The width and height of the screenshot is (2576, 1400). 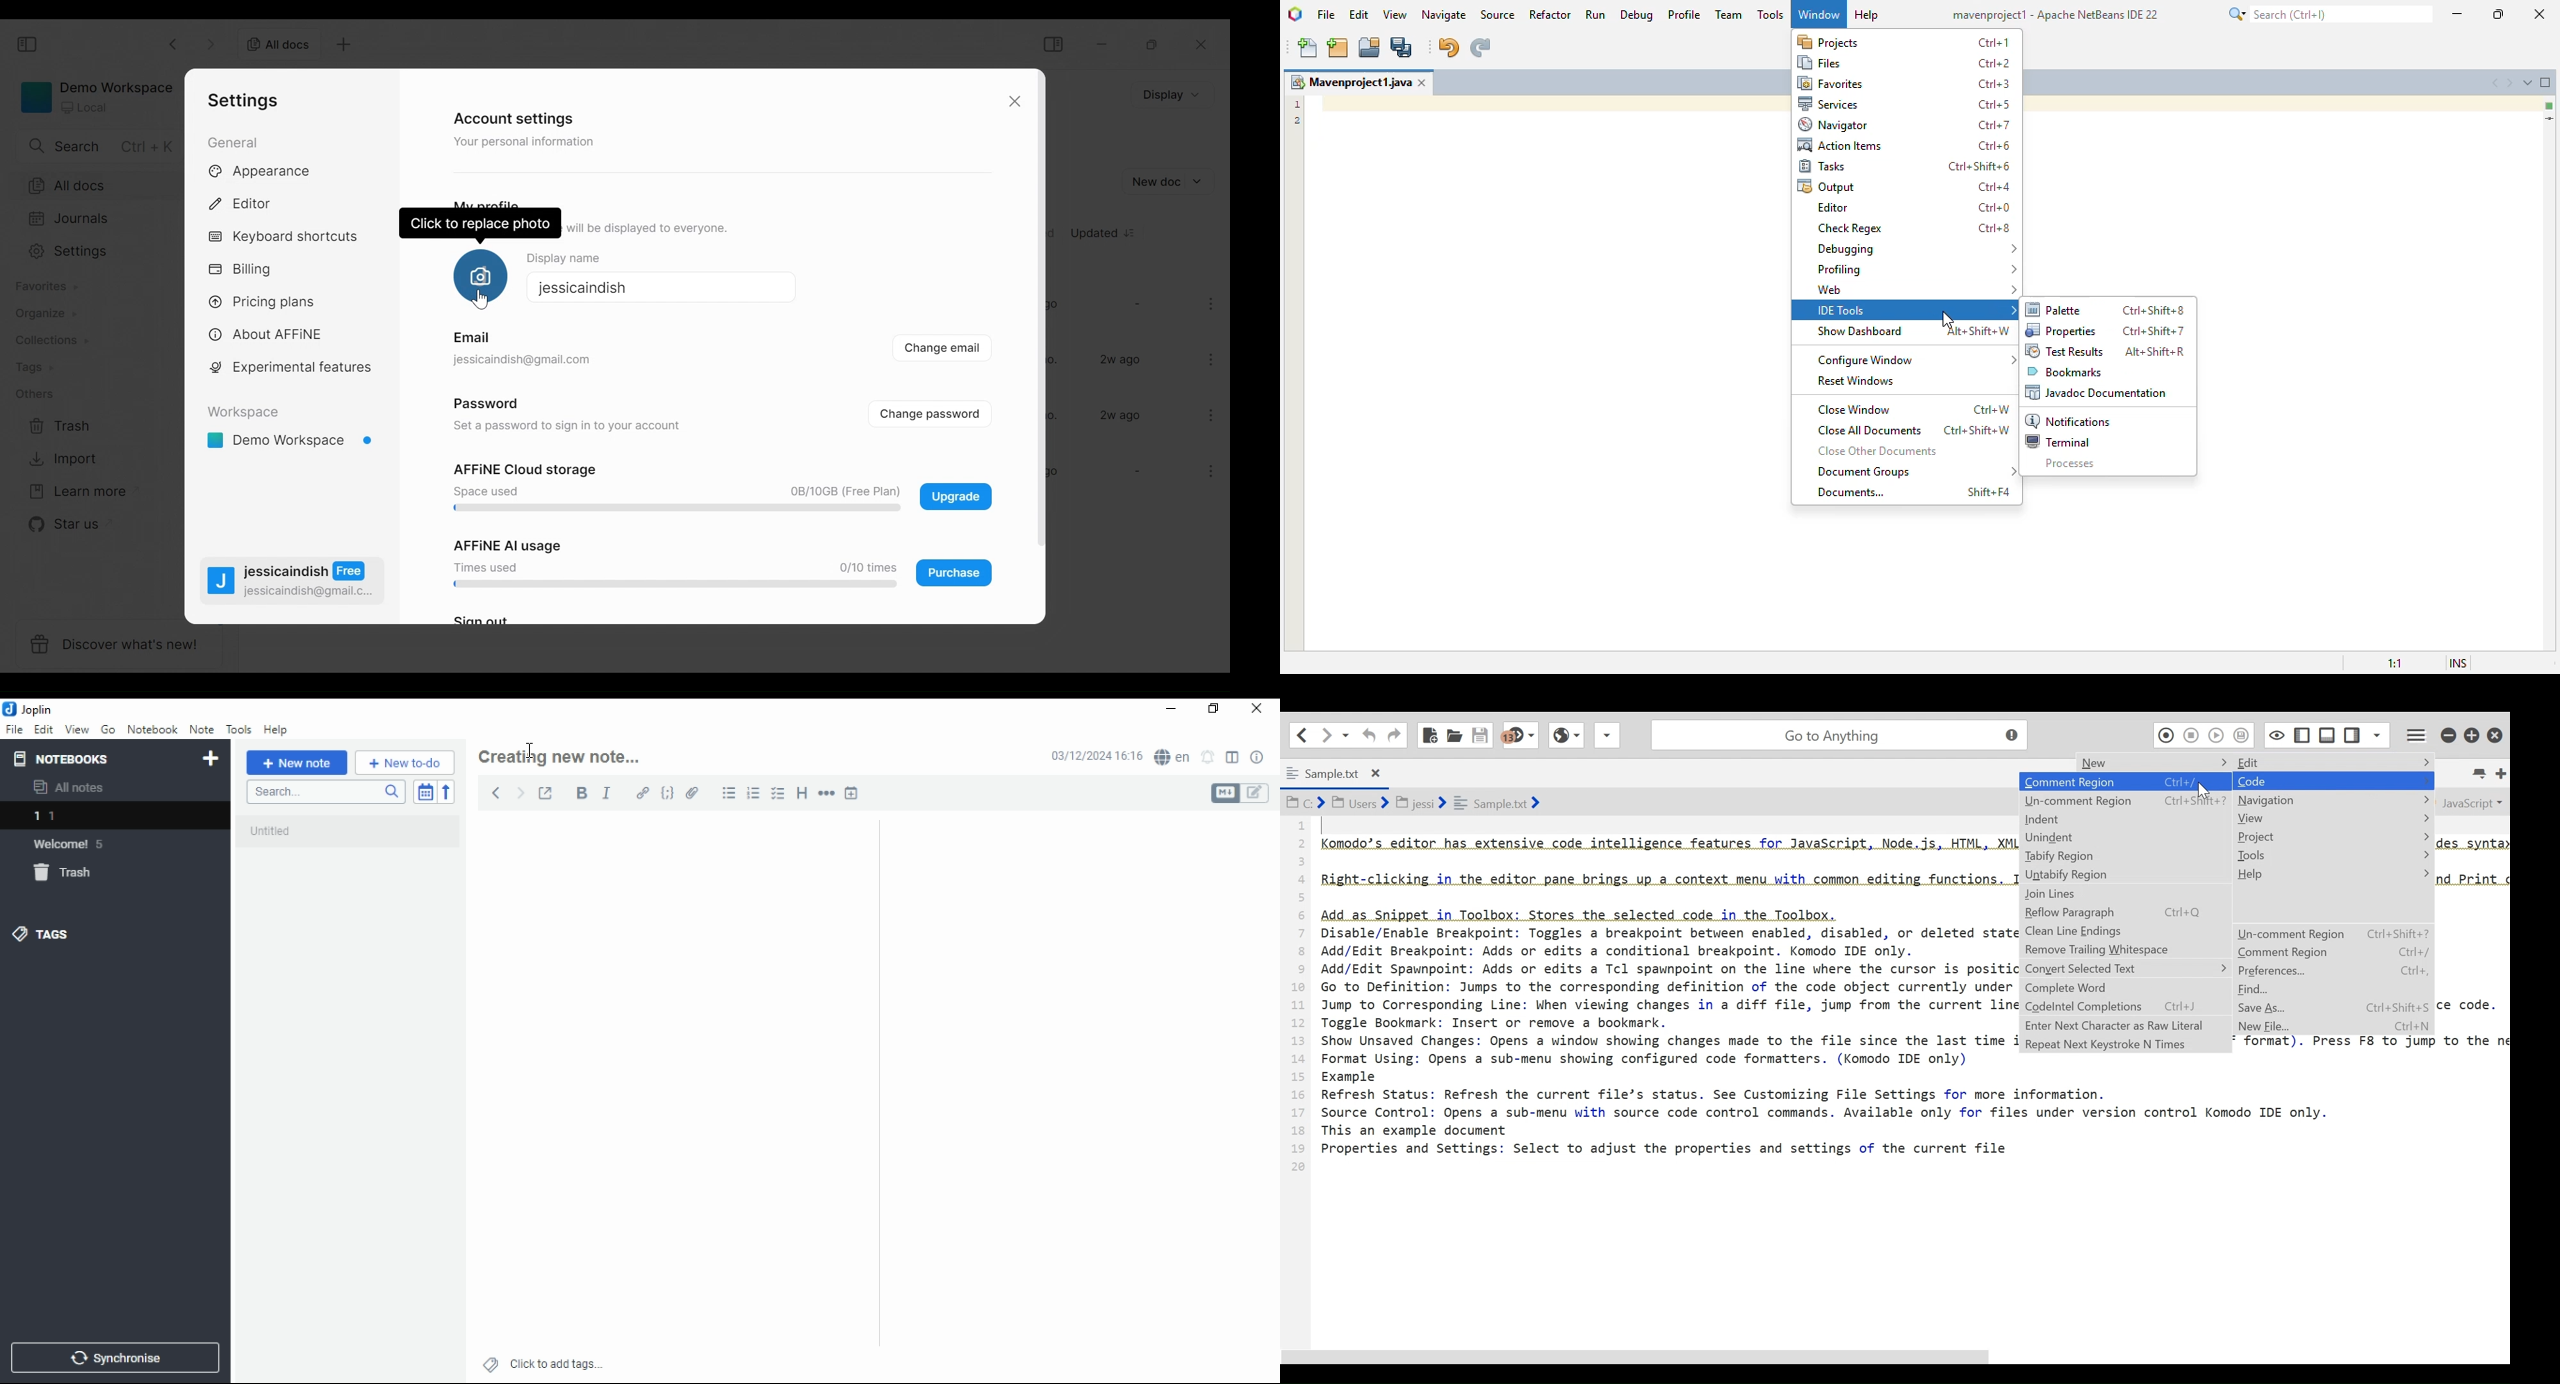 What do you see at coordinates (803, 791) in the screenshot?
I see `heading` at bounding box center [803, 791].